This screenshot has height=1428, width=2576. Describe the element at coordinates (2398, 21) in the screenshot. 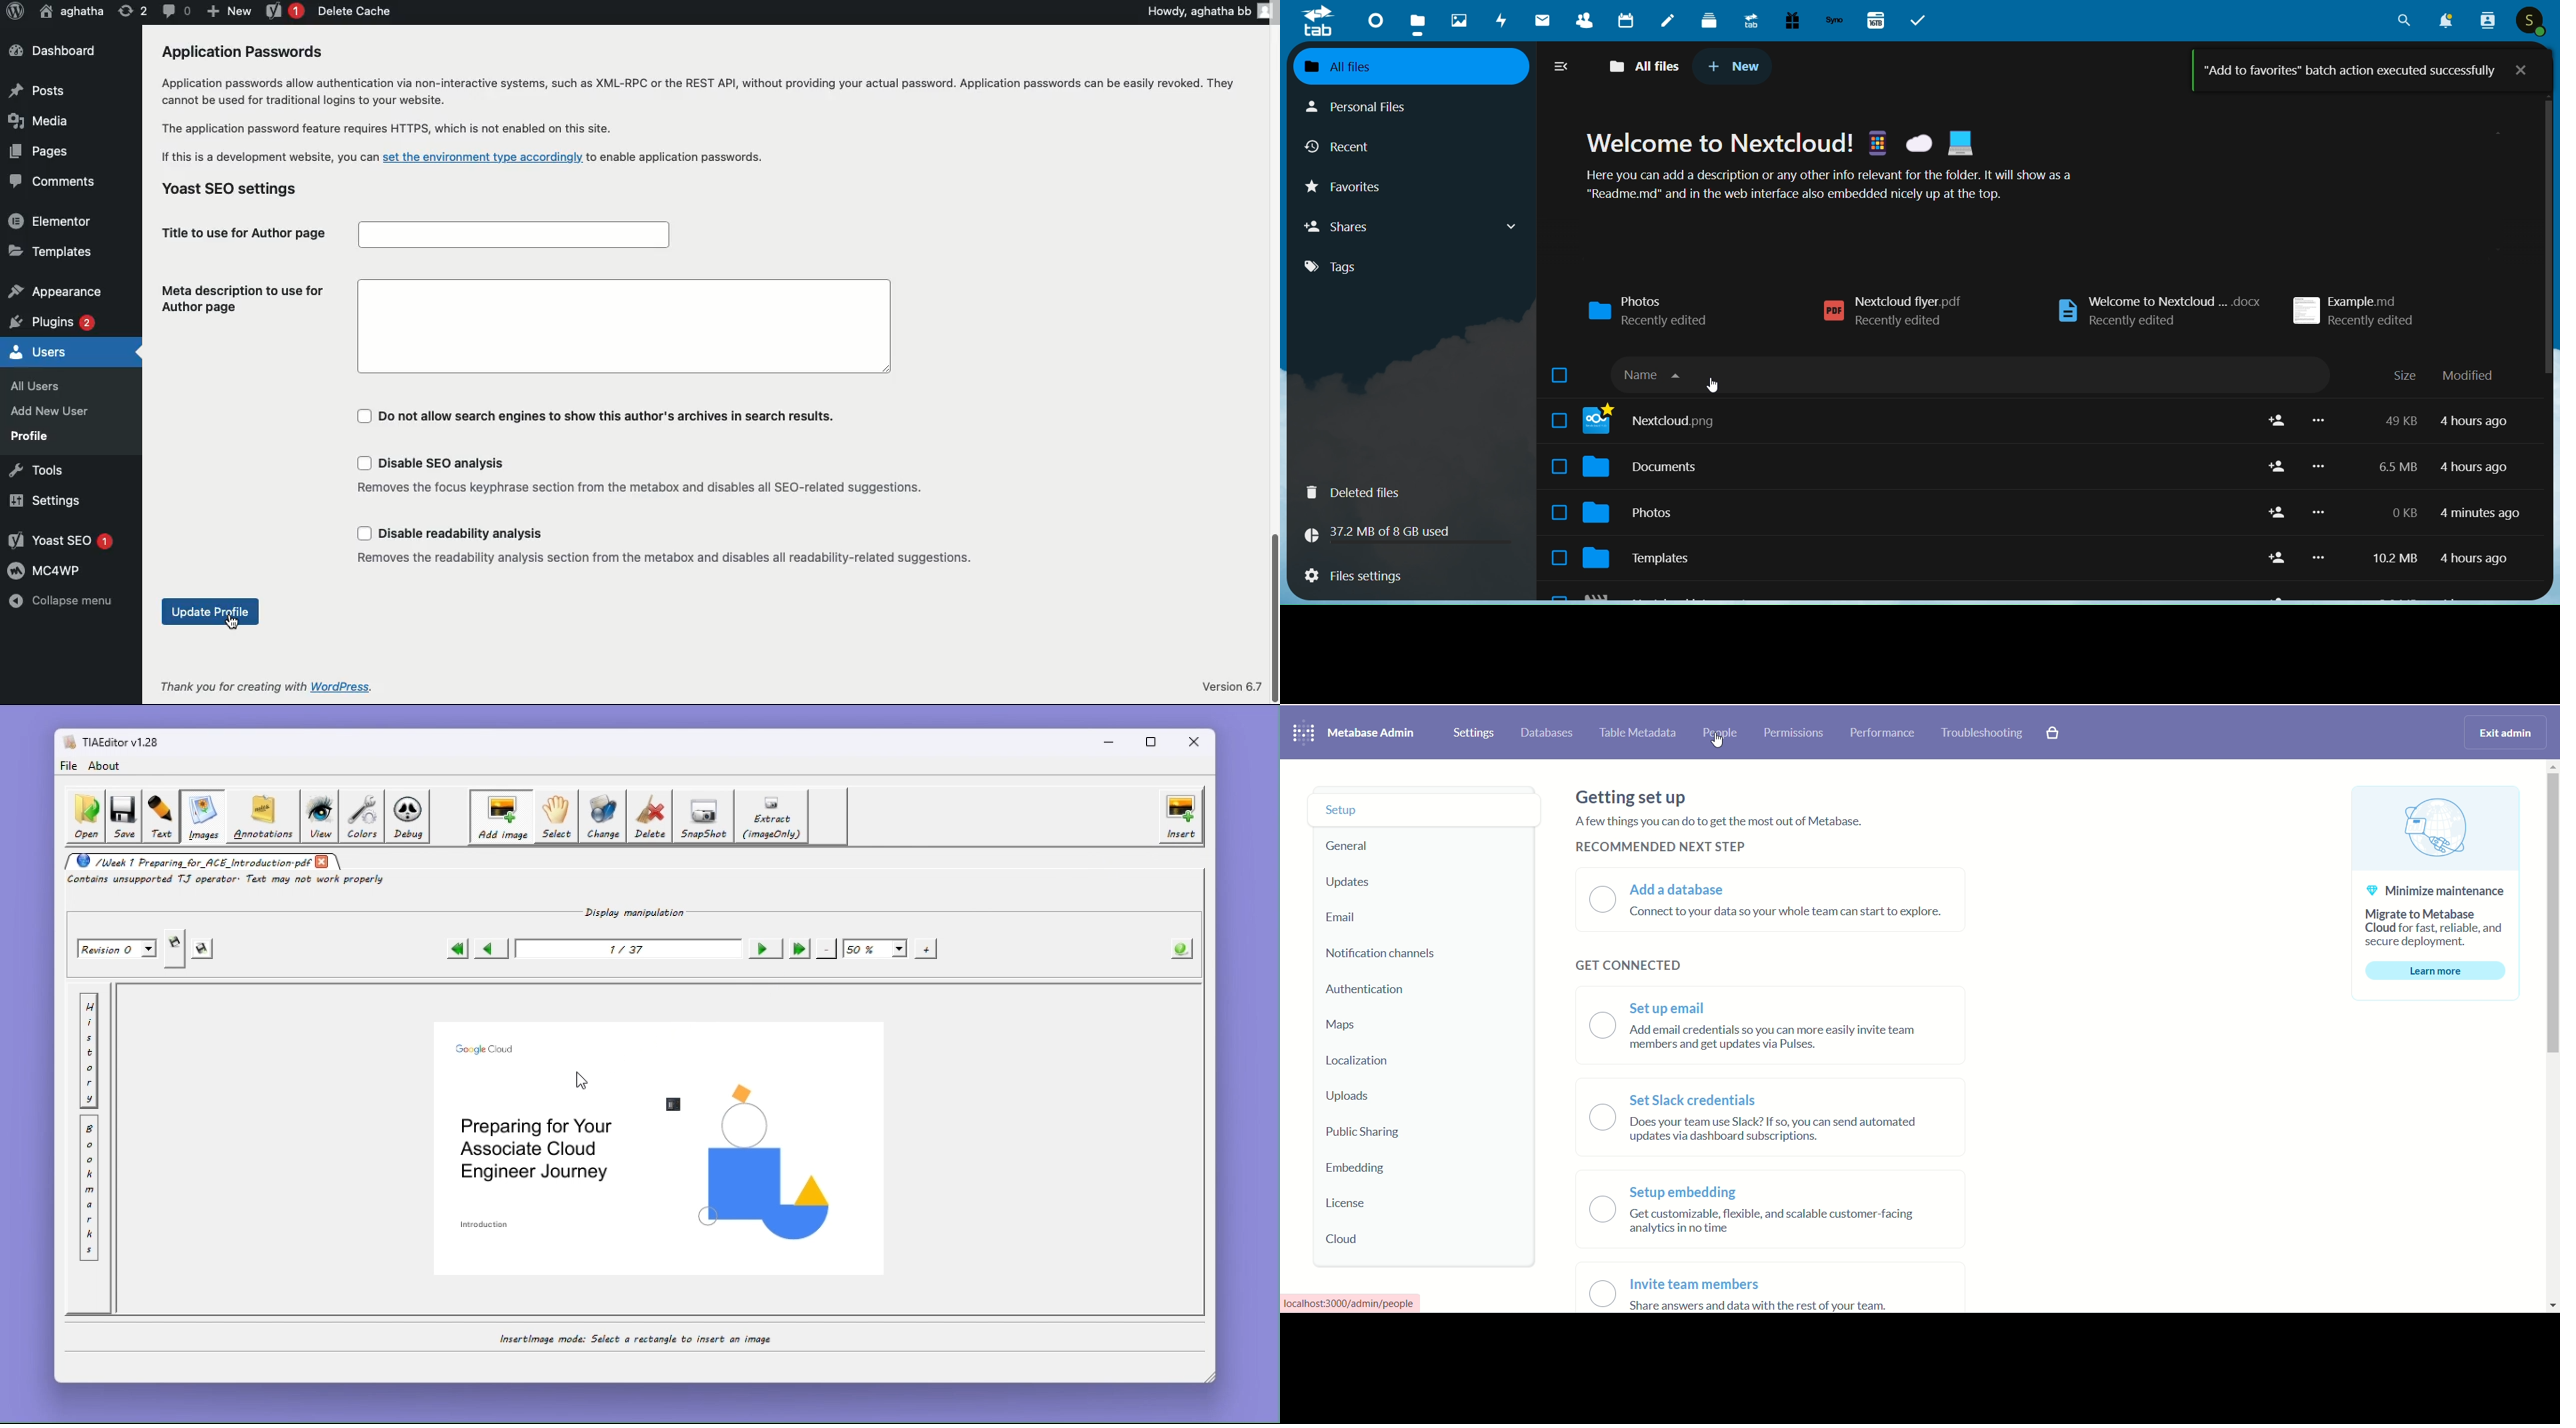

I see `search` at that location.